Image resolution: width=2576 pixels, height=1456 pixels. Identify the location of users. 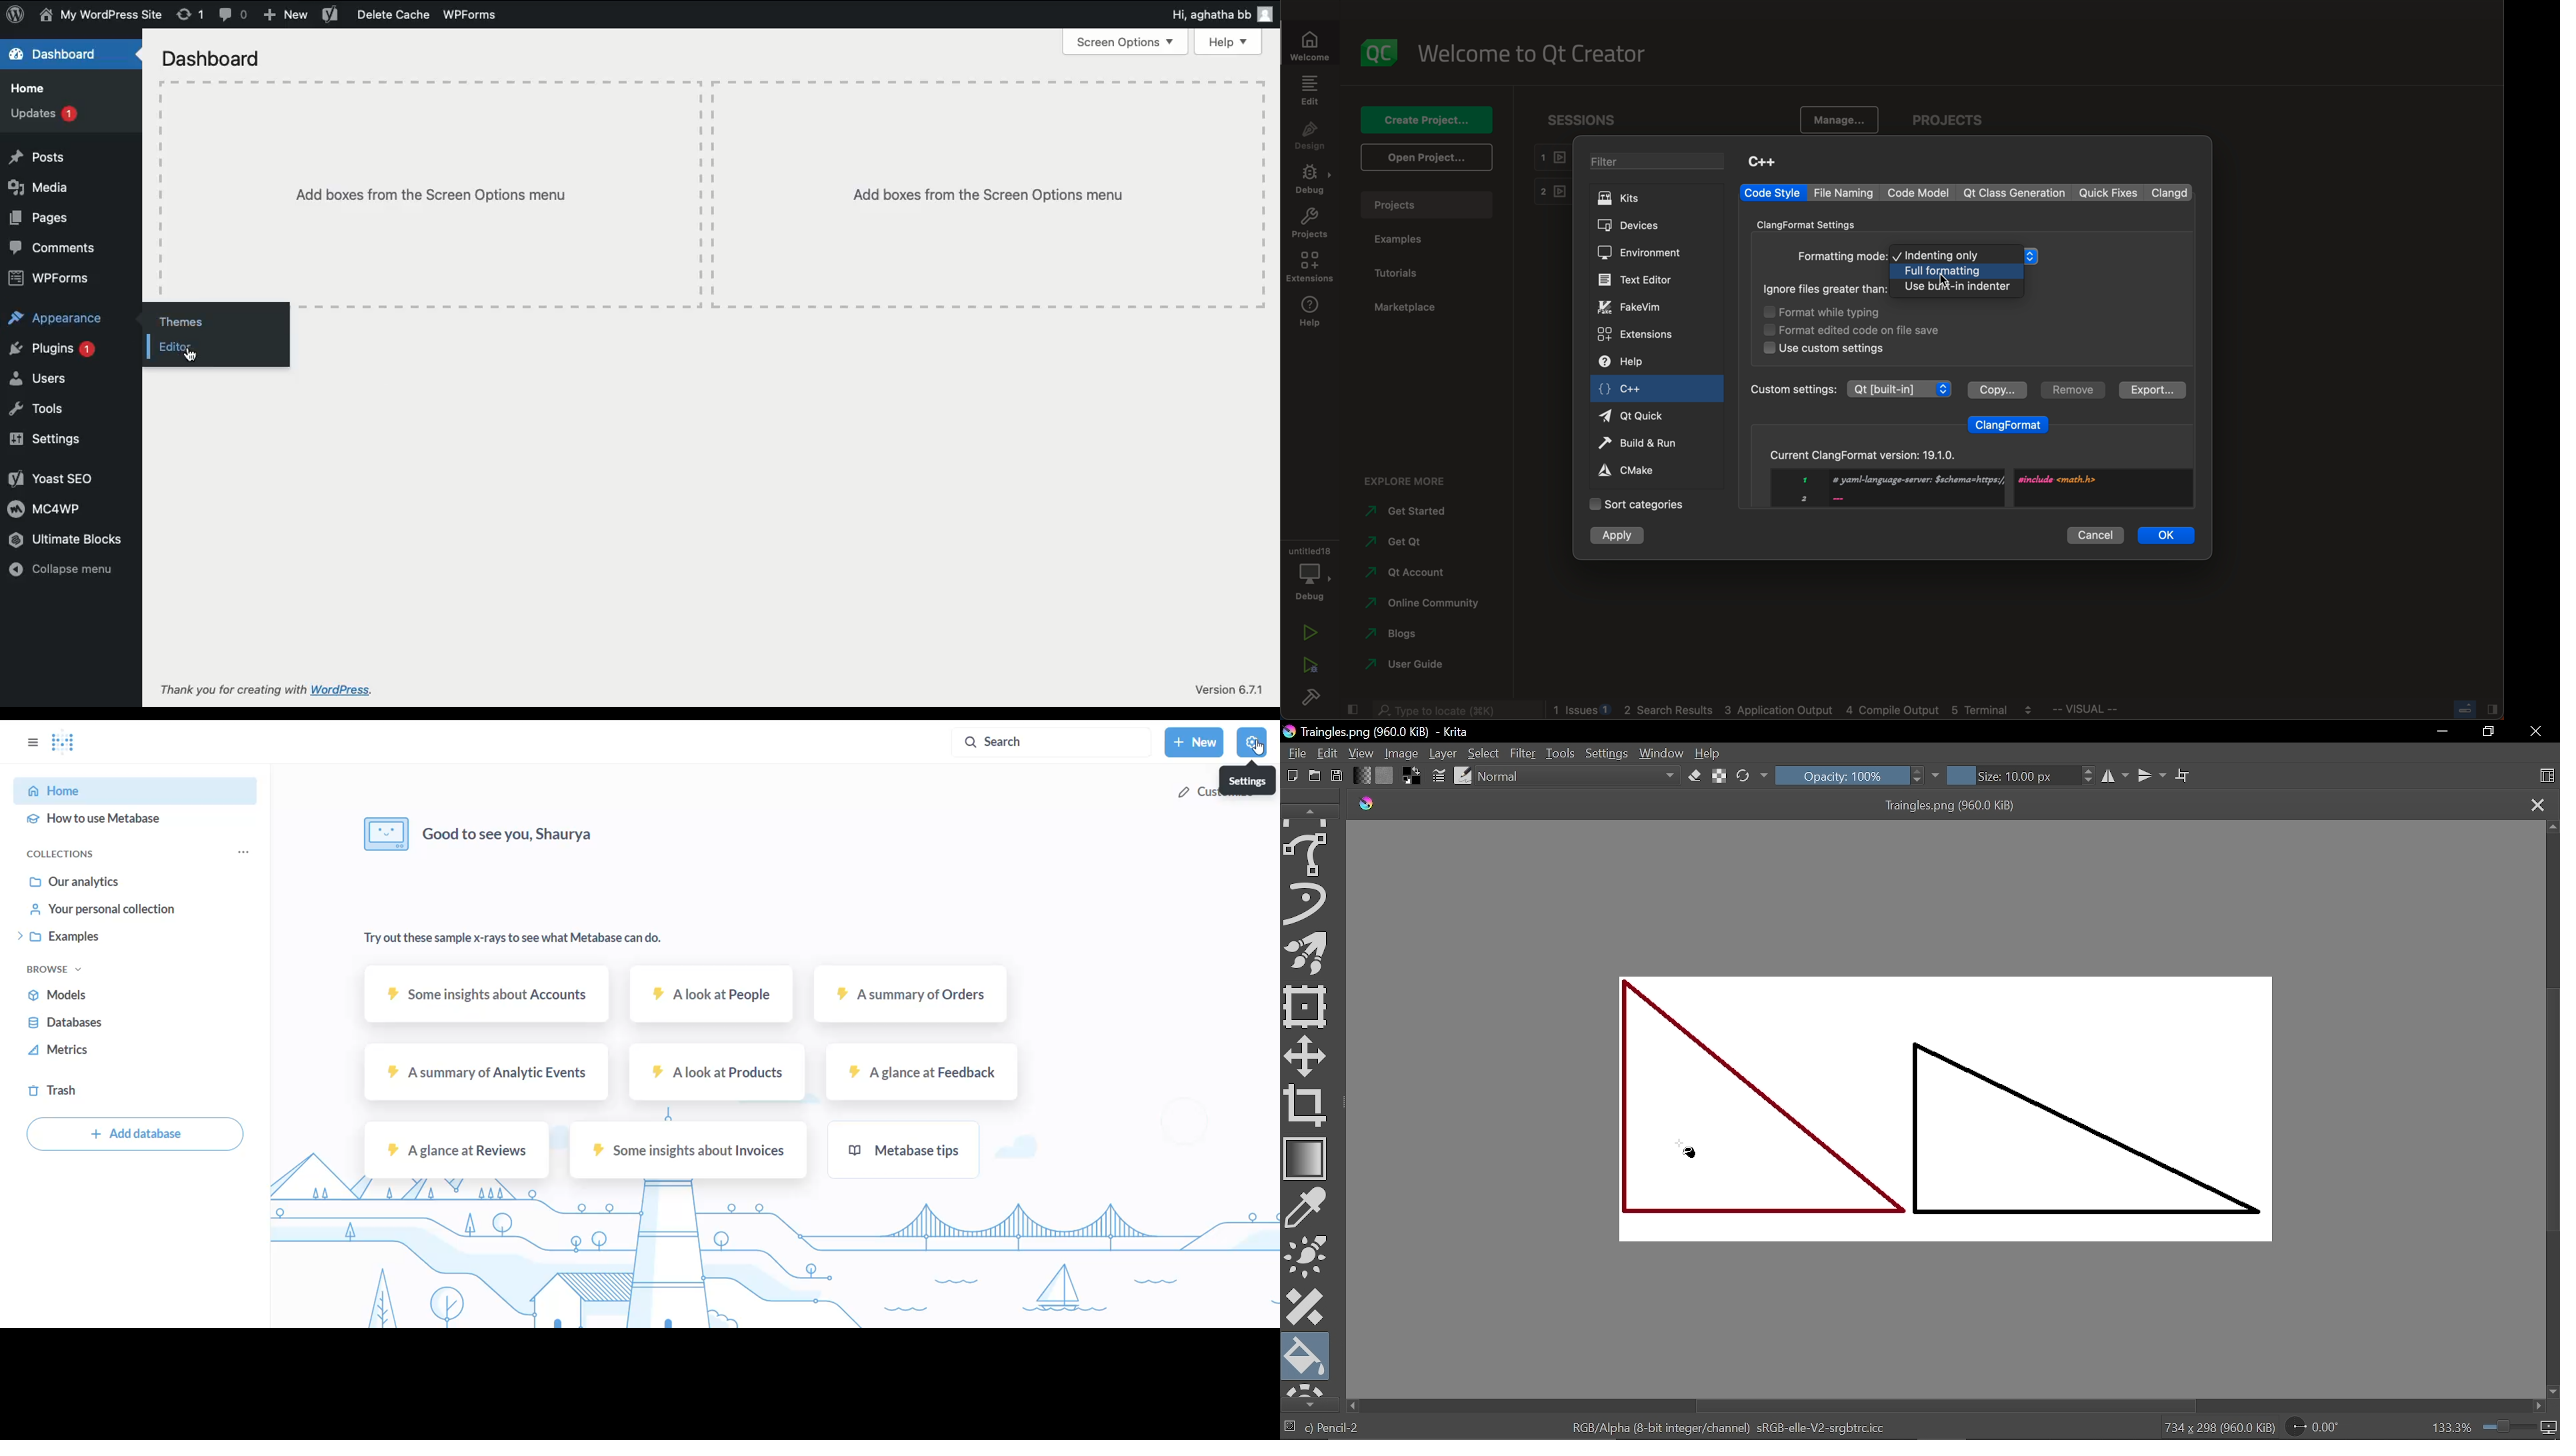
(36, 377).